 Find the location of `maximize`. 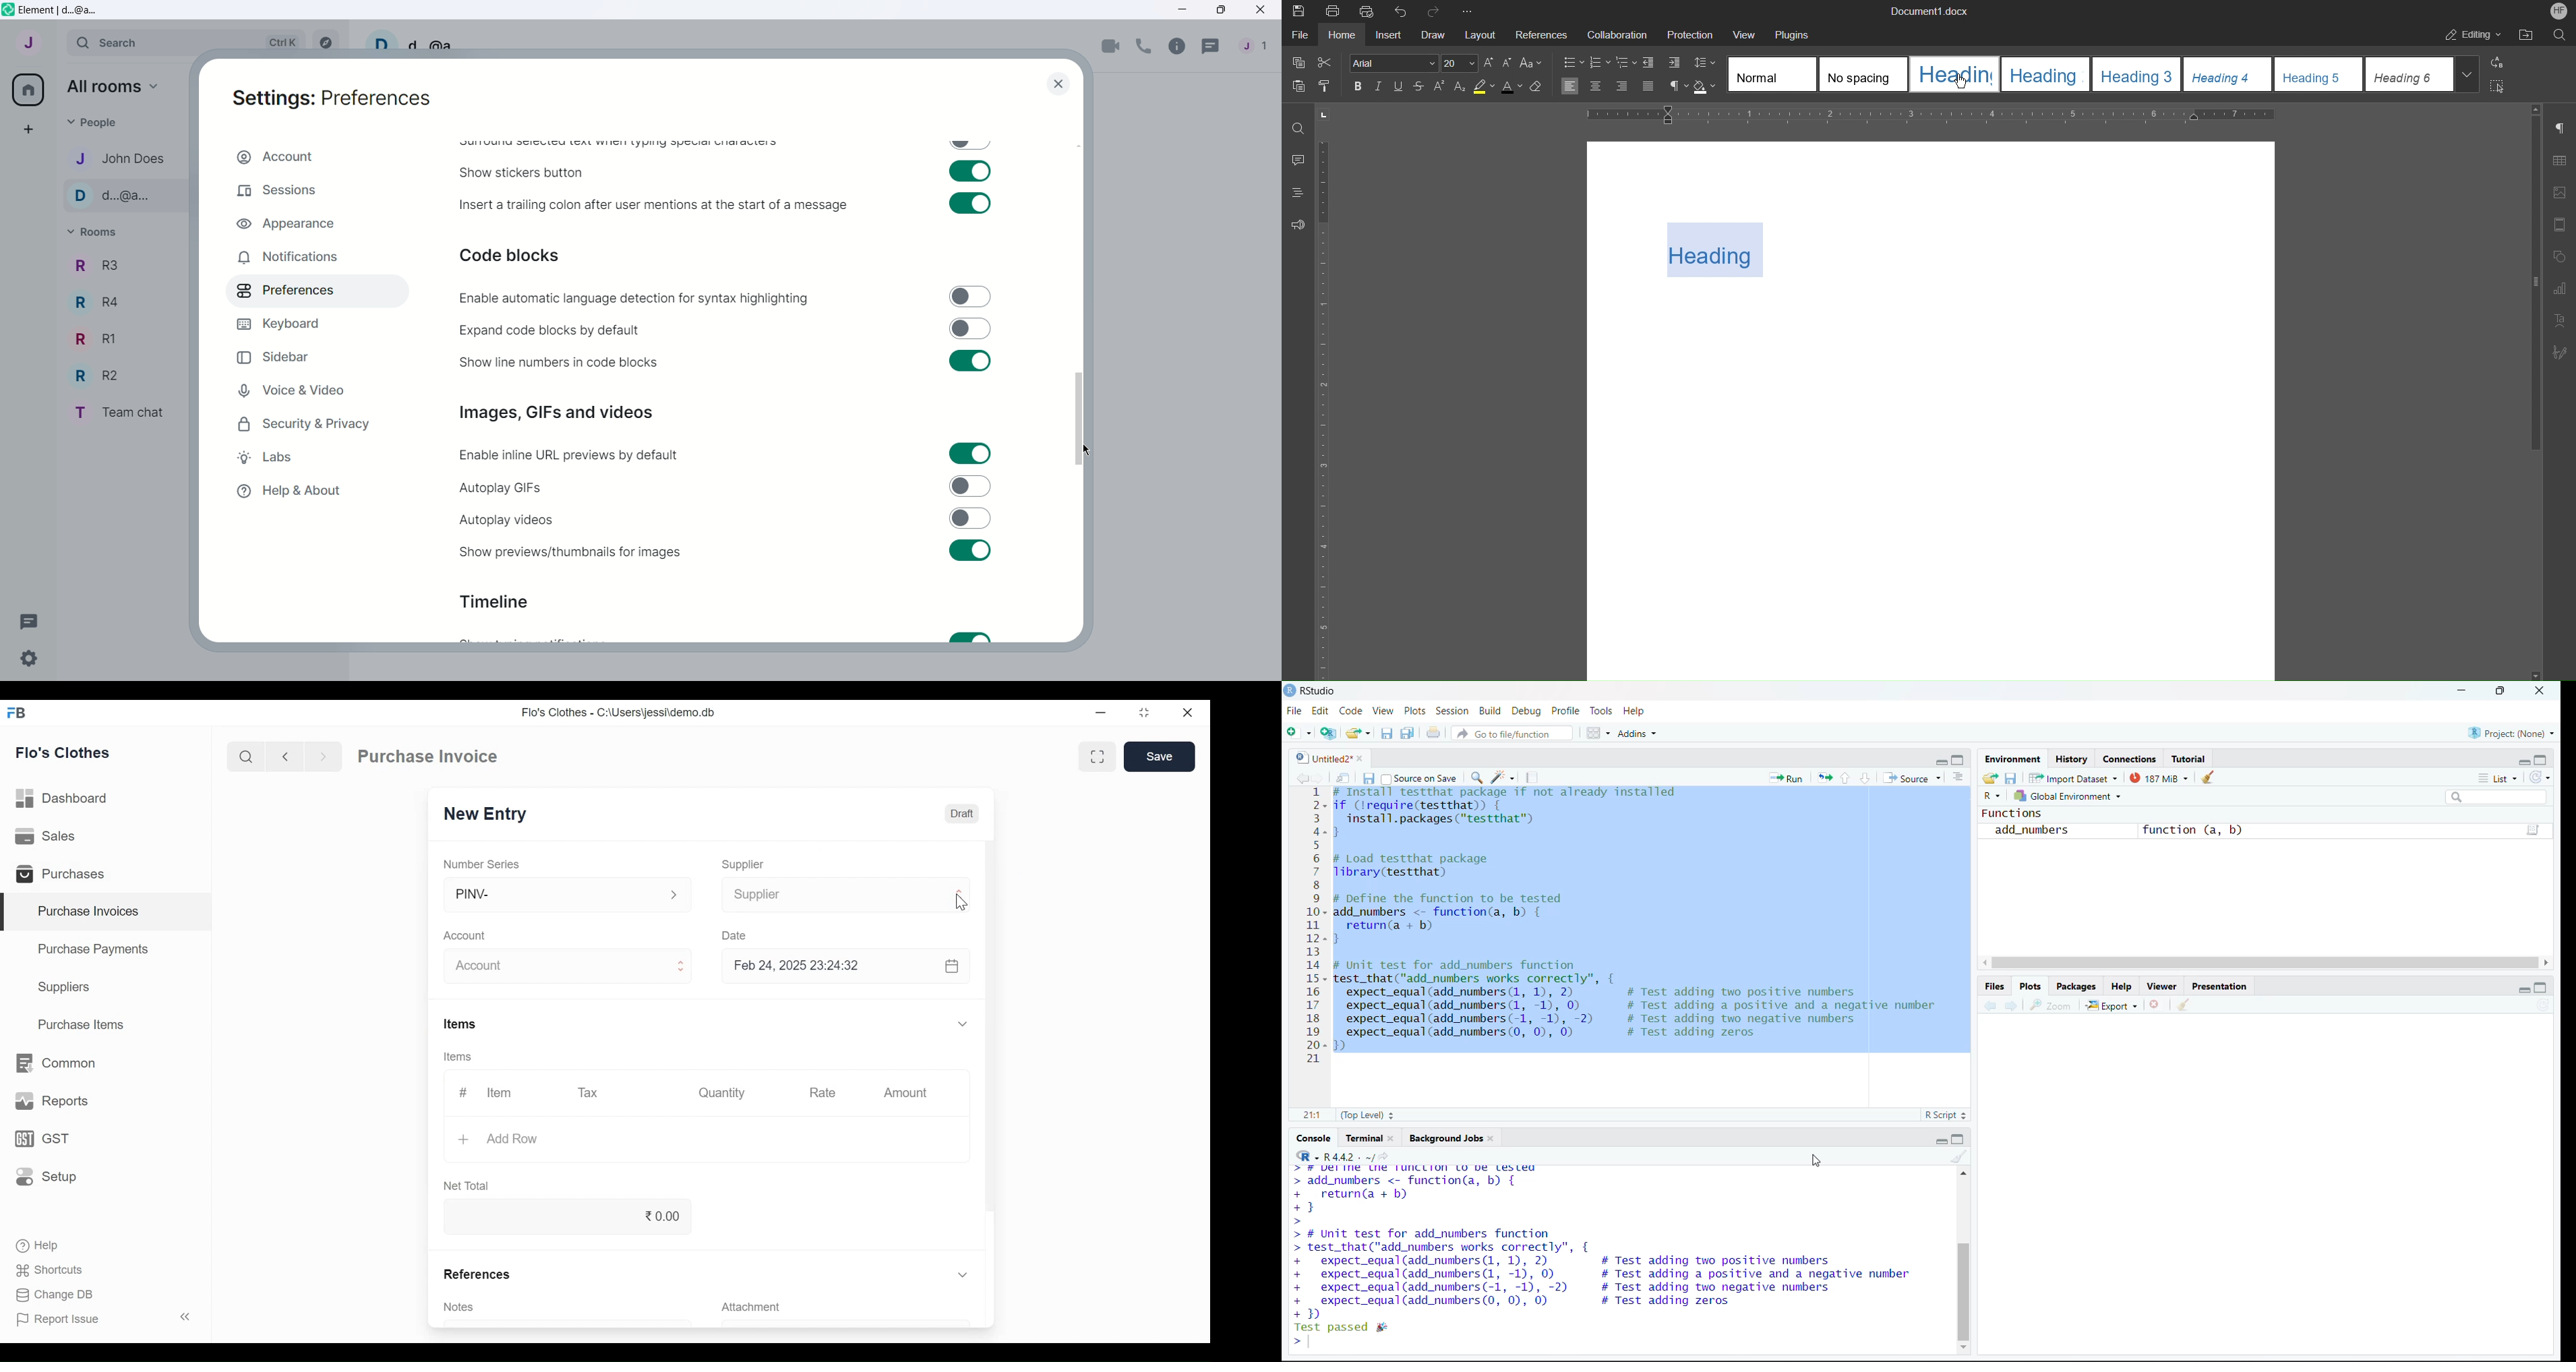

maximize is located at coordinates (2542, 988).